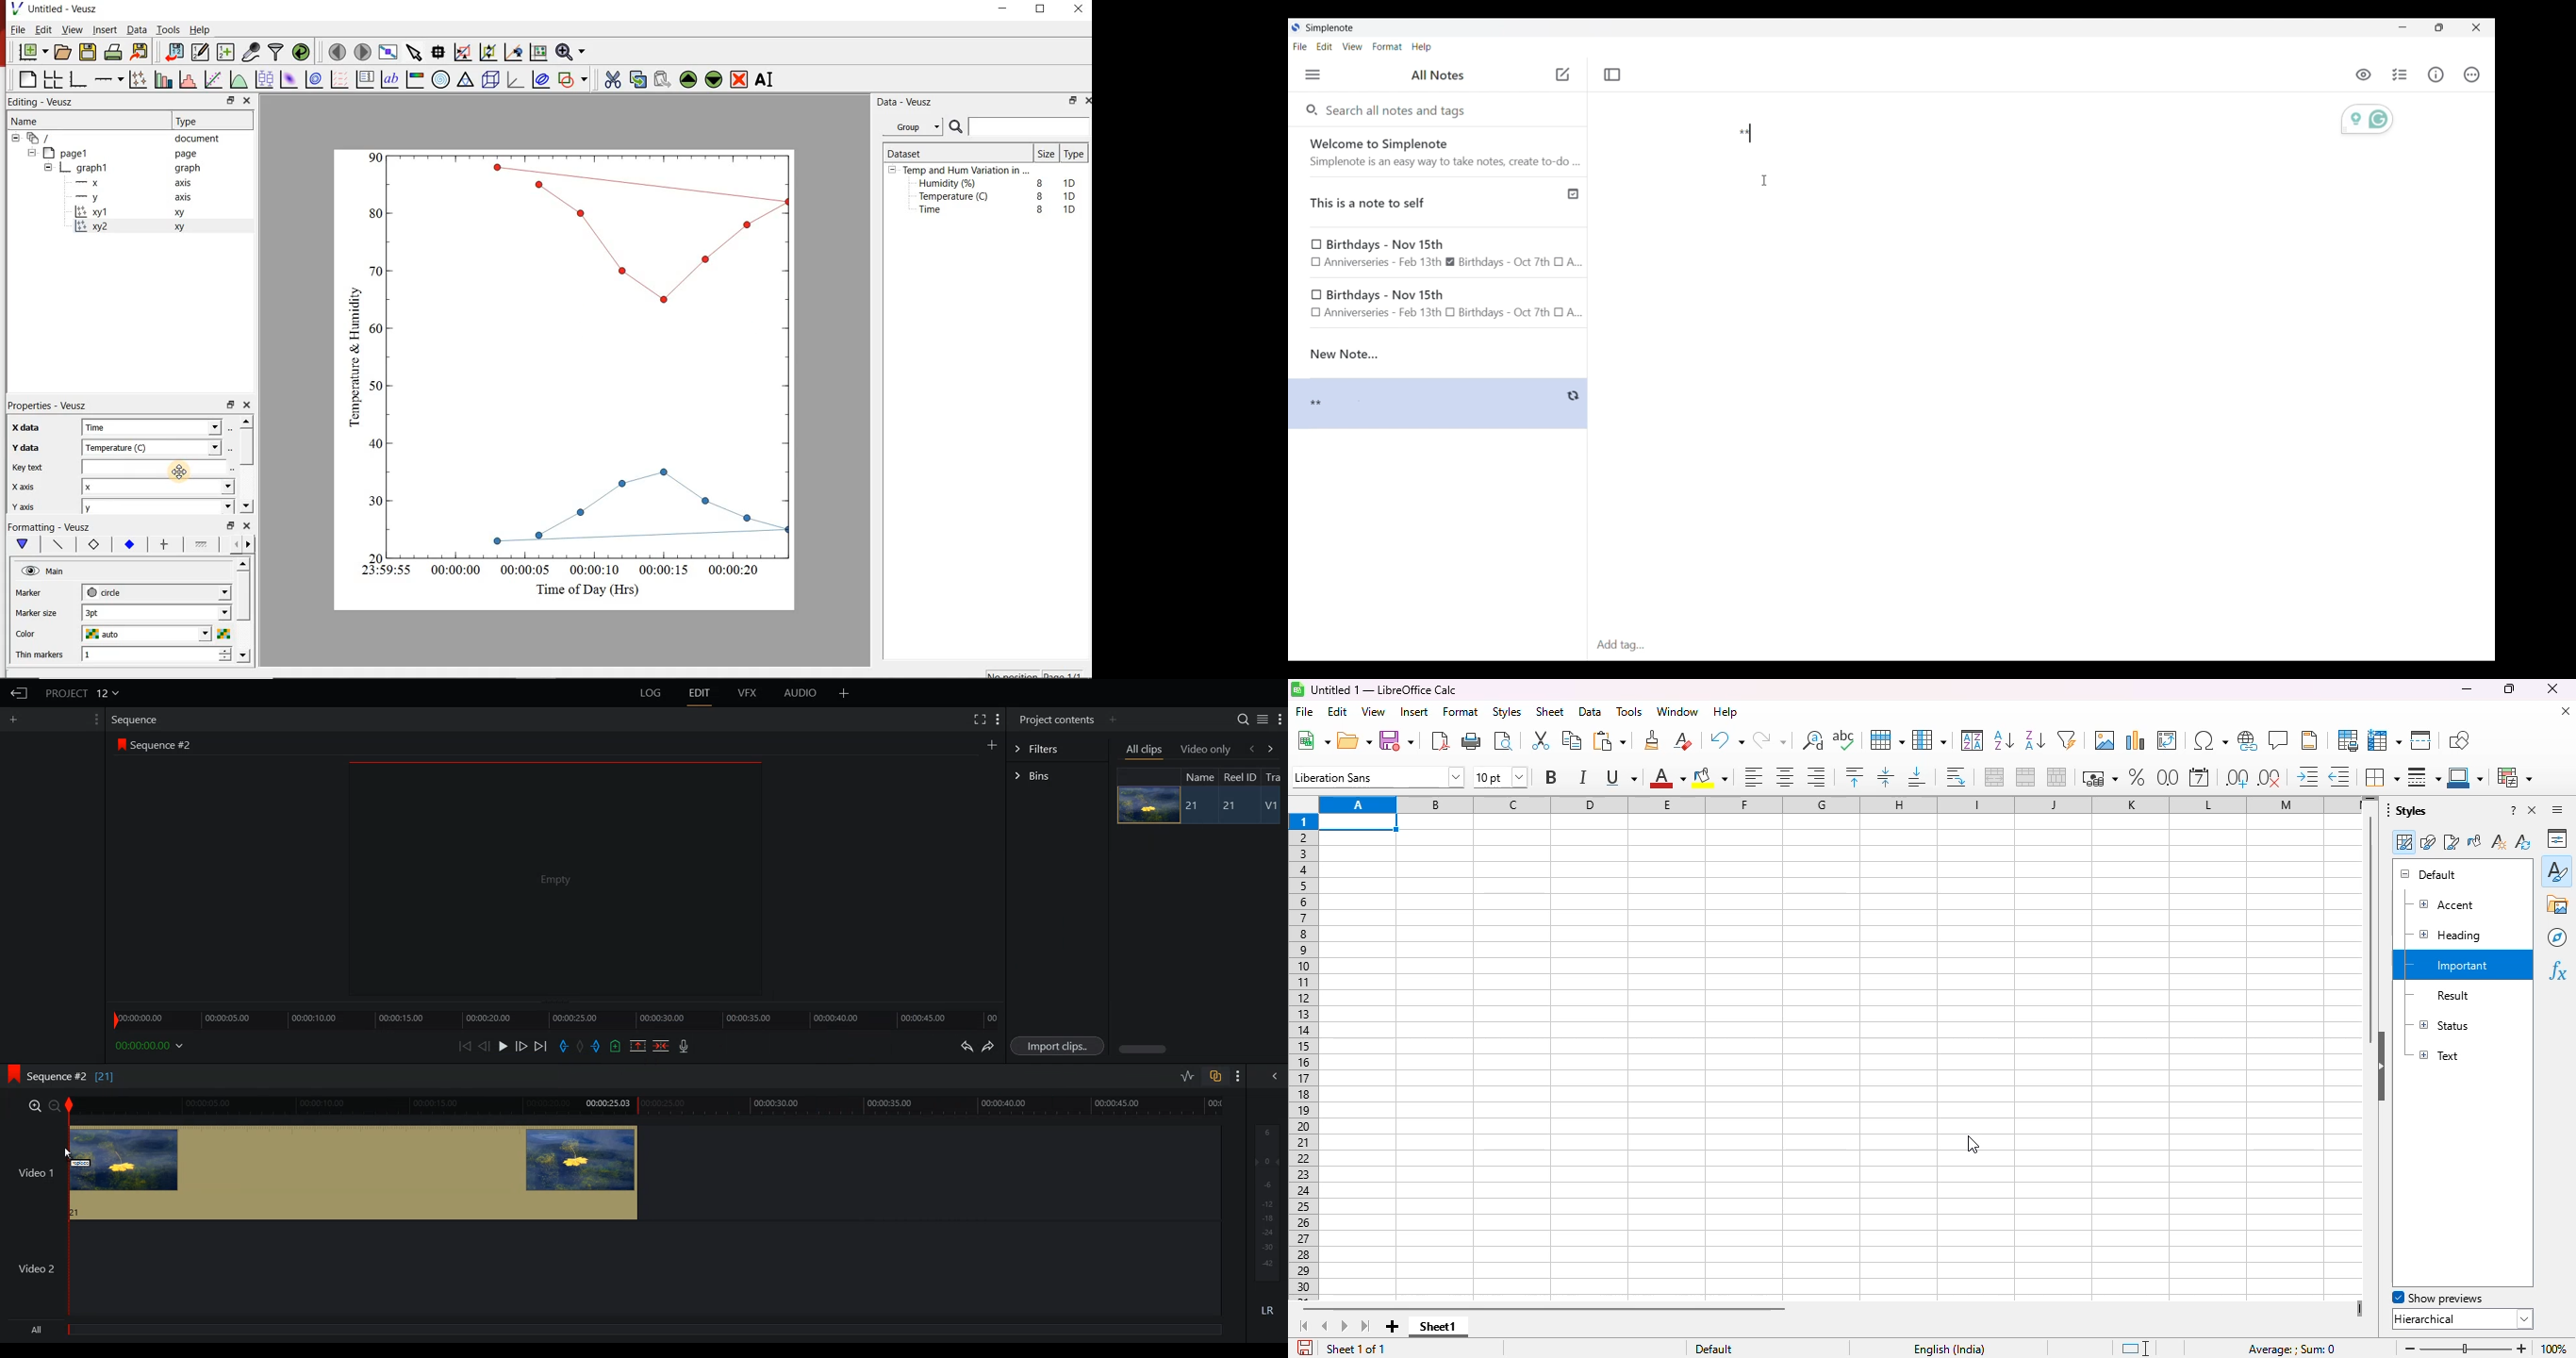  What do you see at coordinates (916, 124) in the screenshot?
I see `Group.` at bounding box center [916, 124].